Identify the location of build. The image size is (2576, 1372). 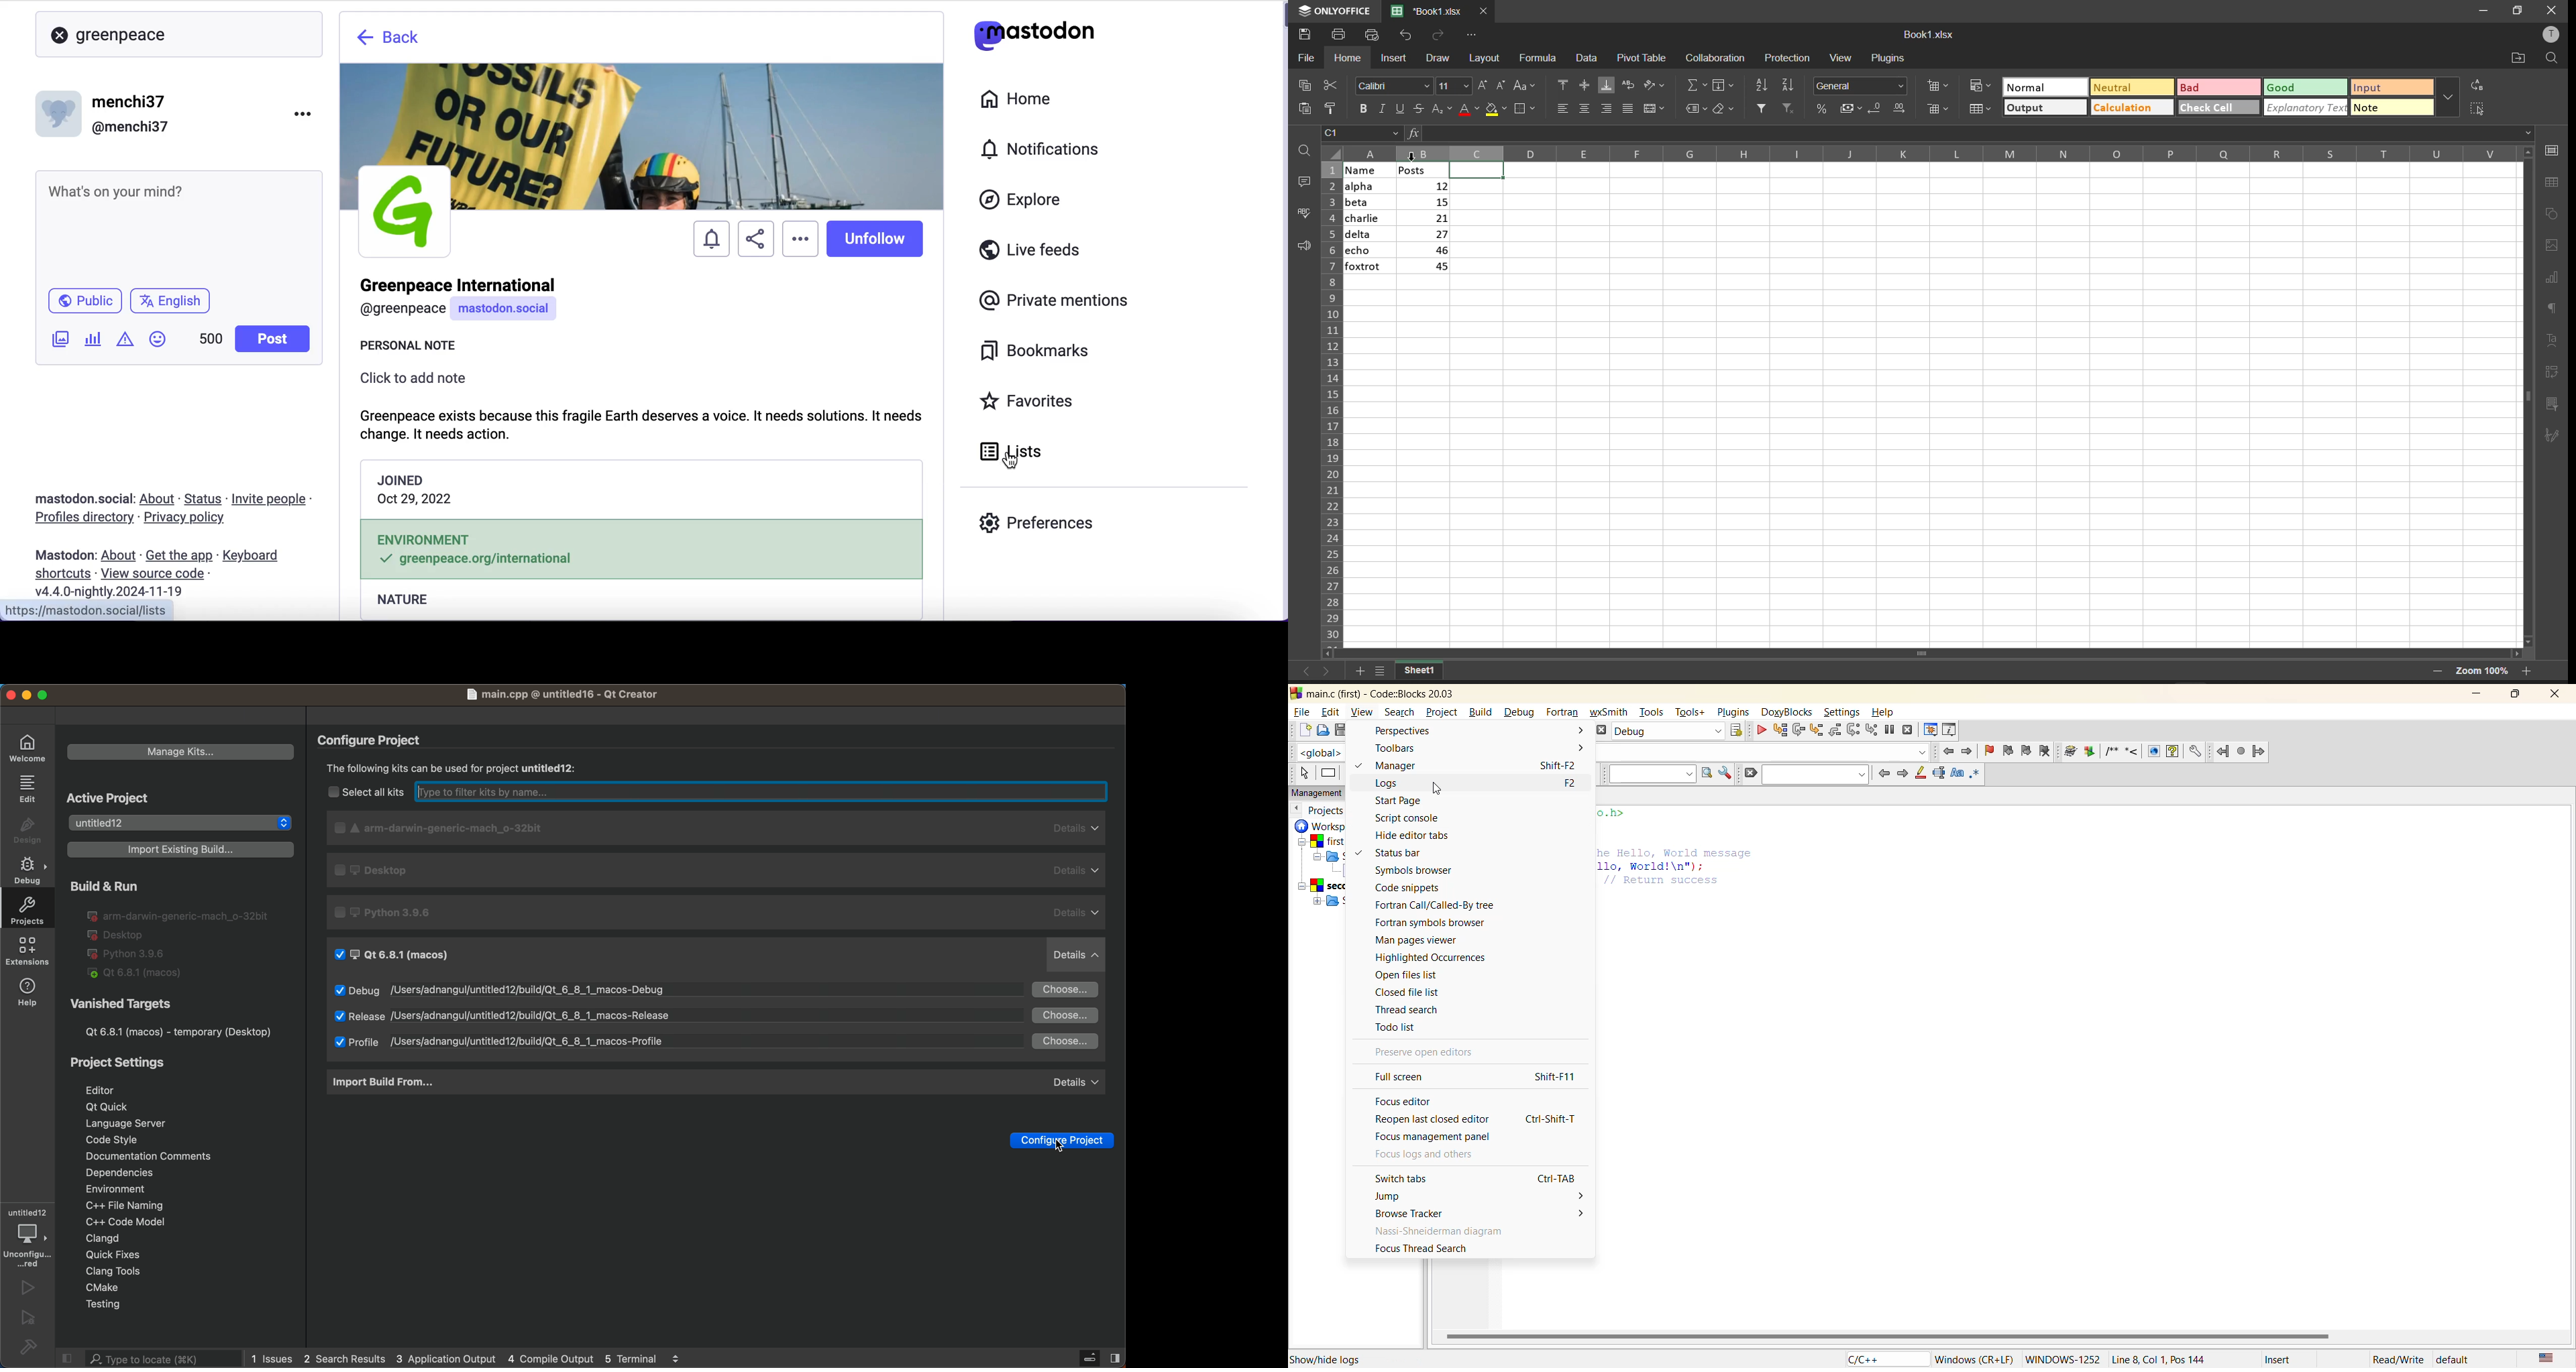
(28, 1347).